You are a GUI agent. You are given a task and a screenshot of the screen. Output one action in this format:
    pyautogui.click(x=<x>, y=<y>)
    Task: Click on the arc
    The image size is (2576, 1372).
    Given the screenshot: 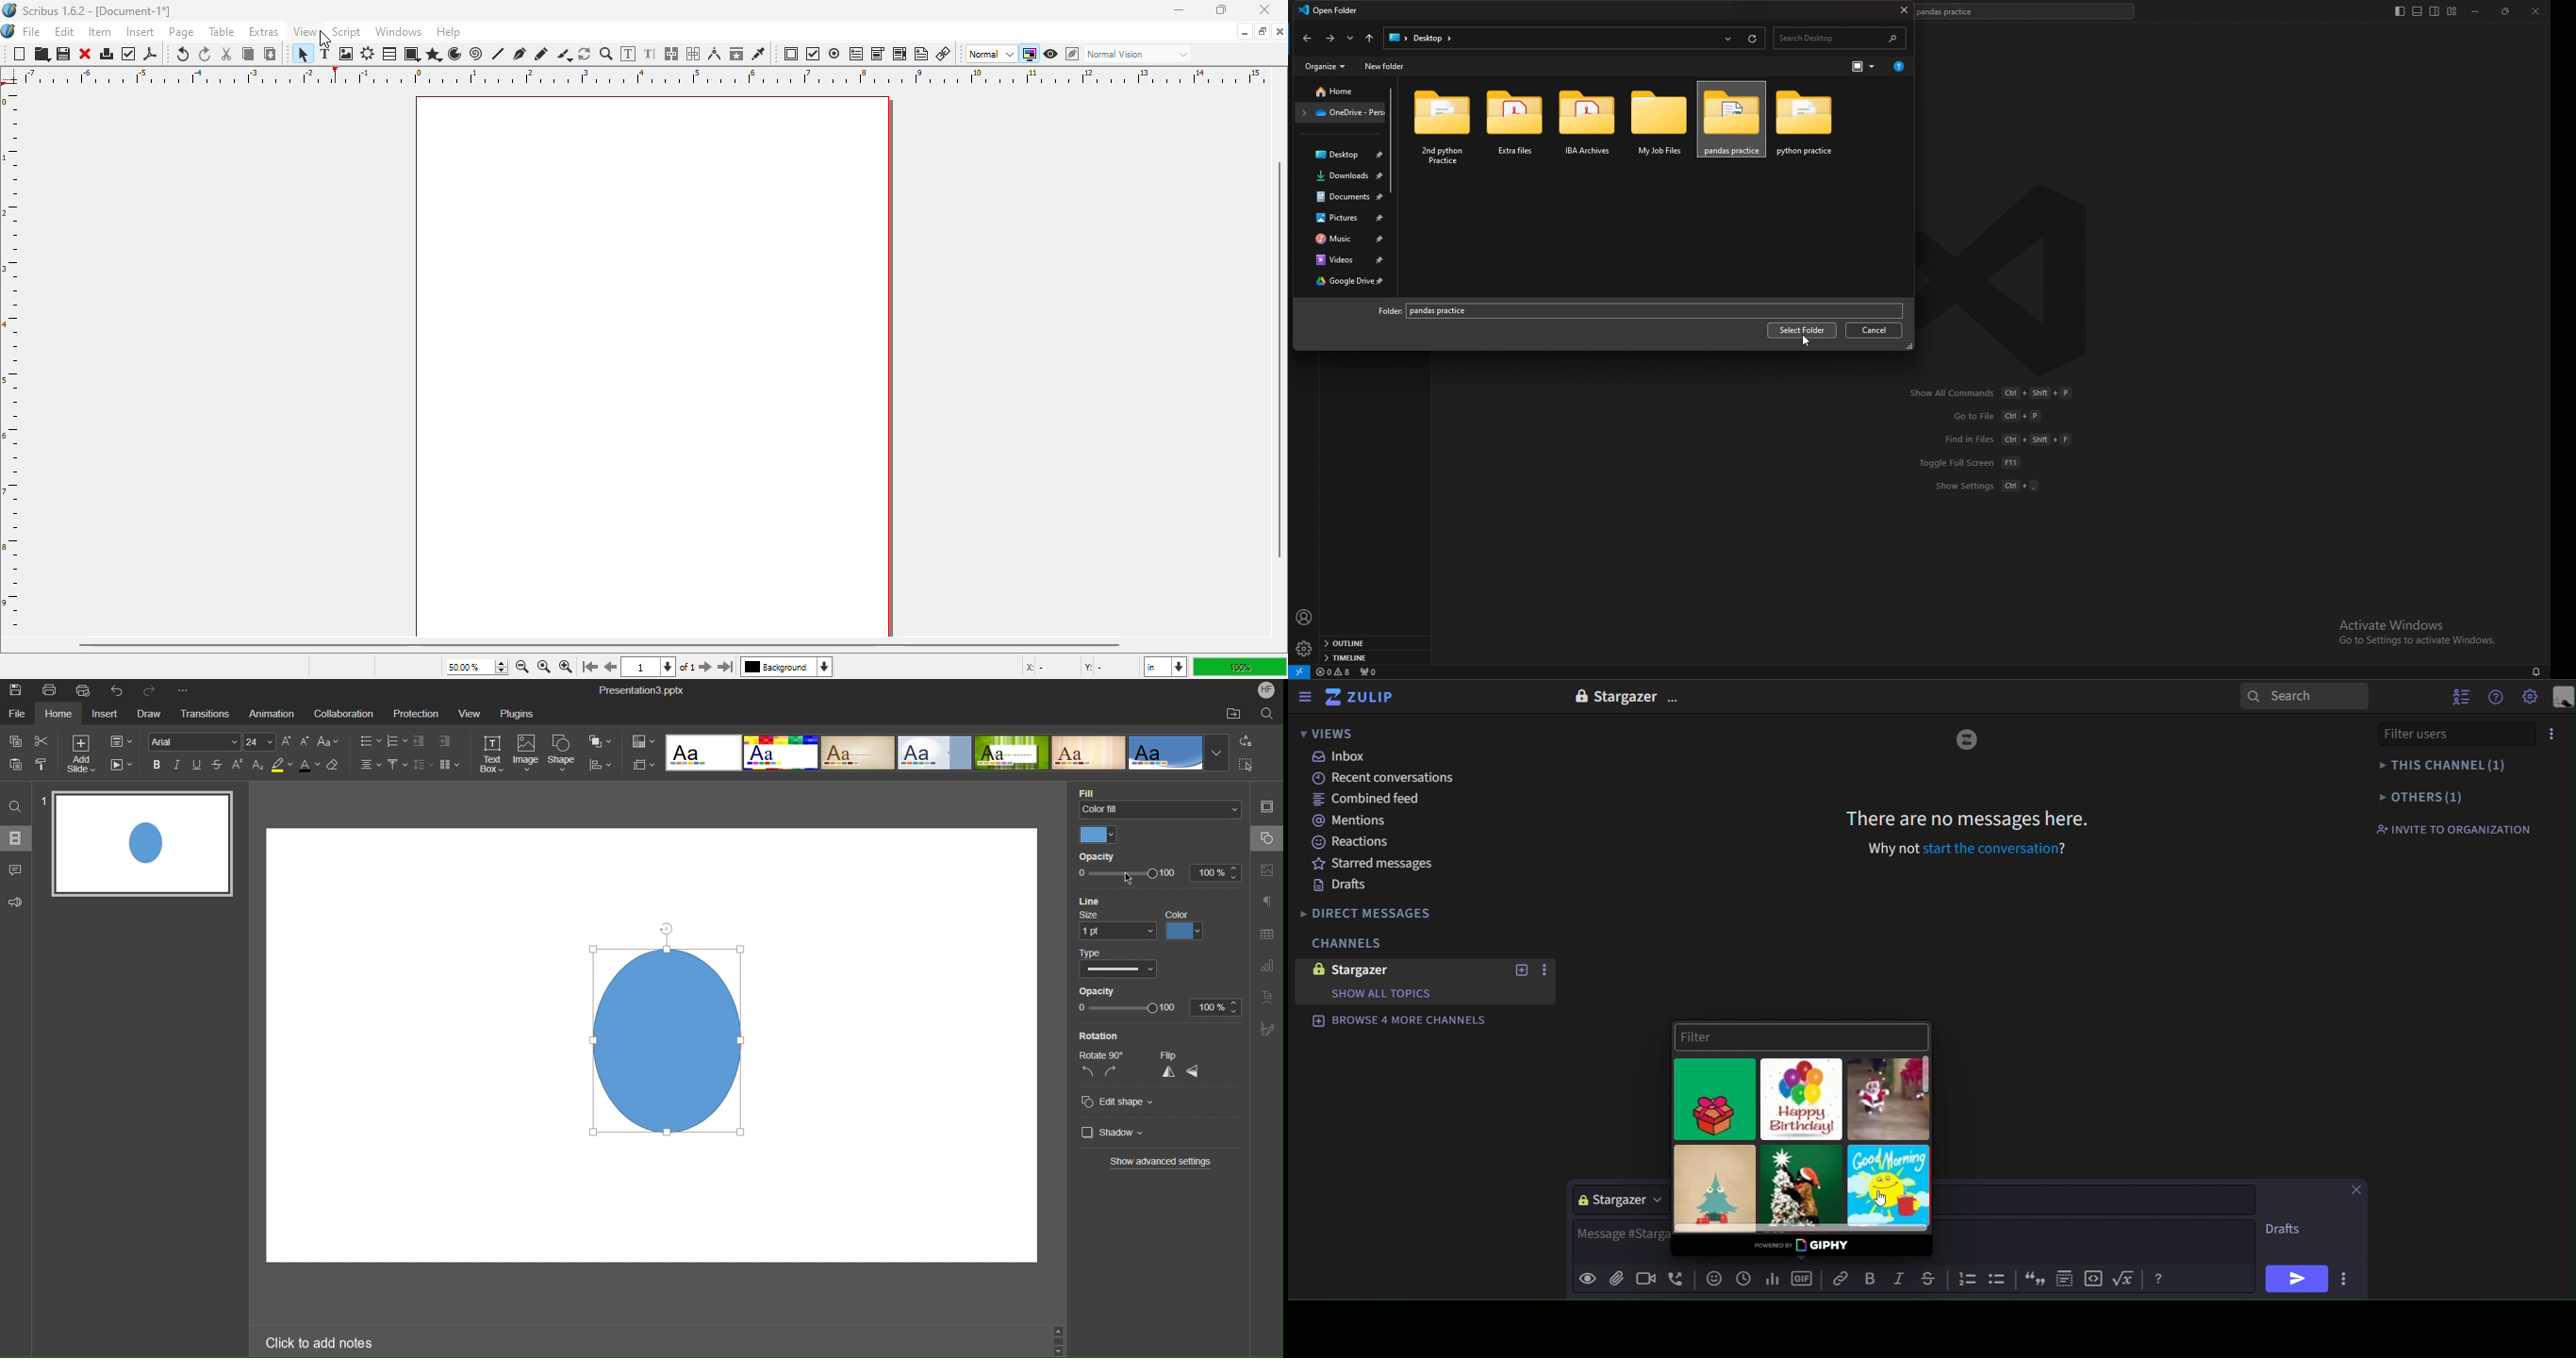 What is the action you would take?
    pyautogui.click(x=454, y=54)
    